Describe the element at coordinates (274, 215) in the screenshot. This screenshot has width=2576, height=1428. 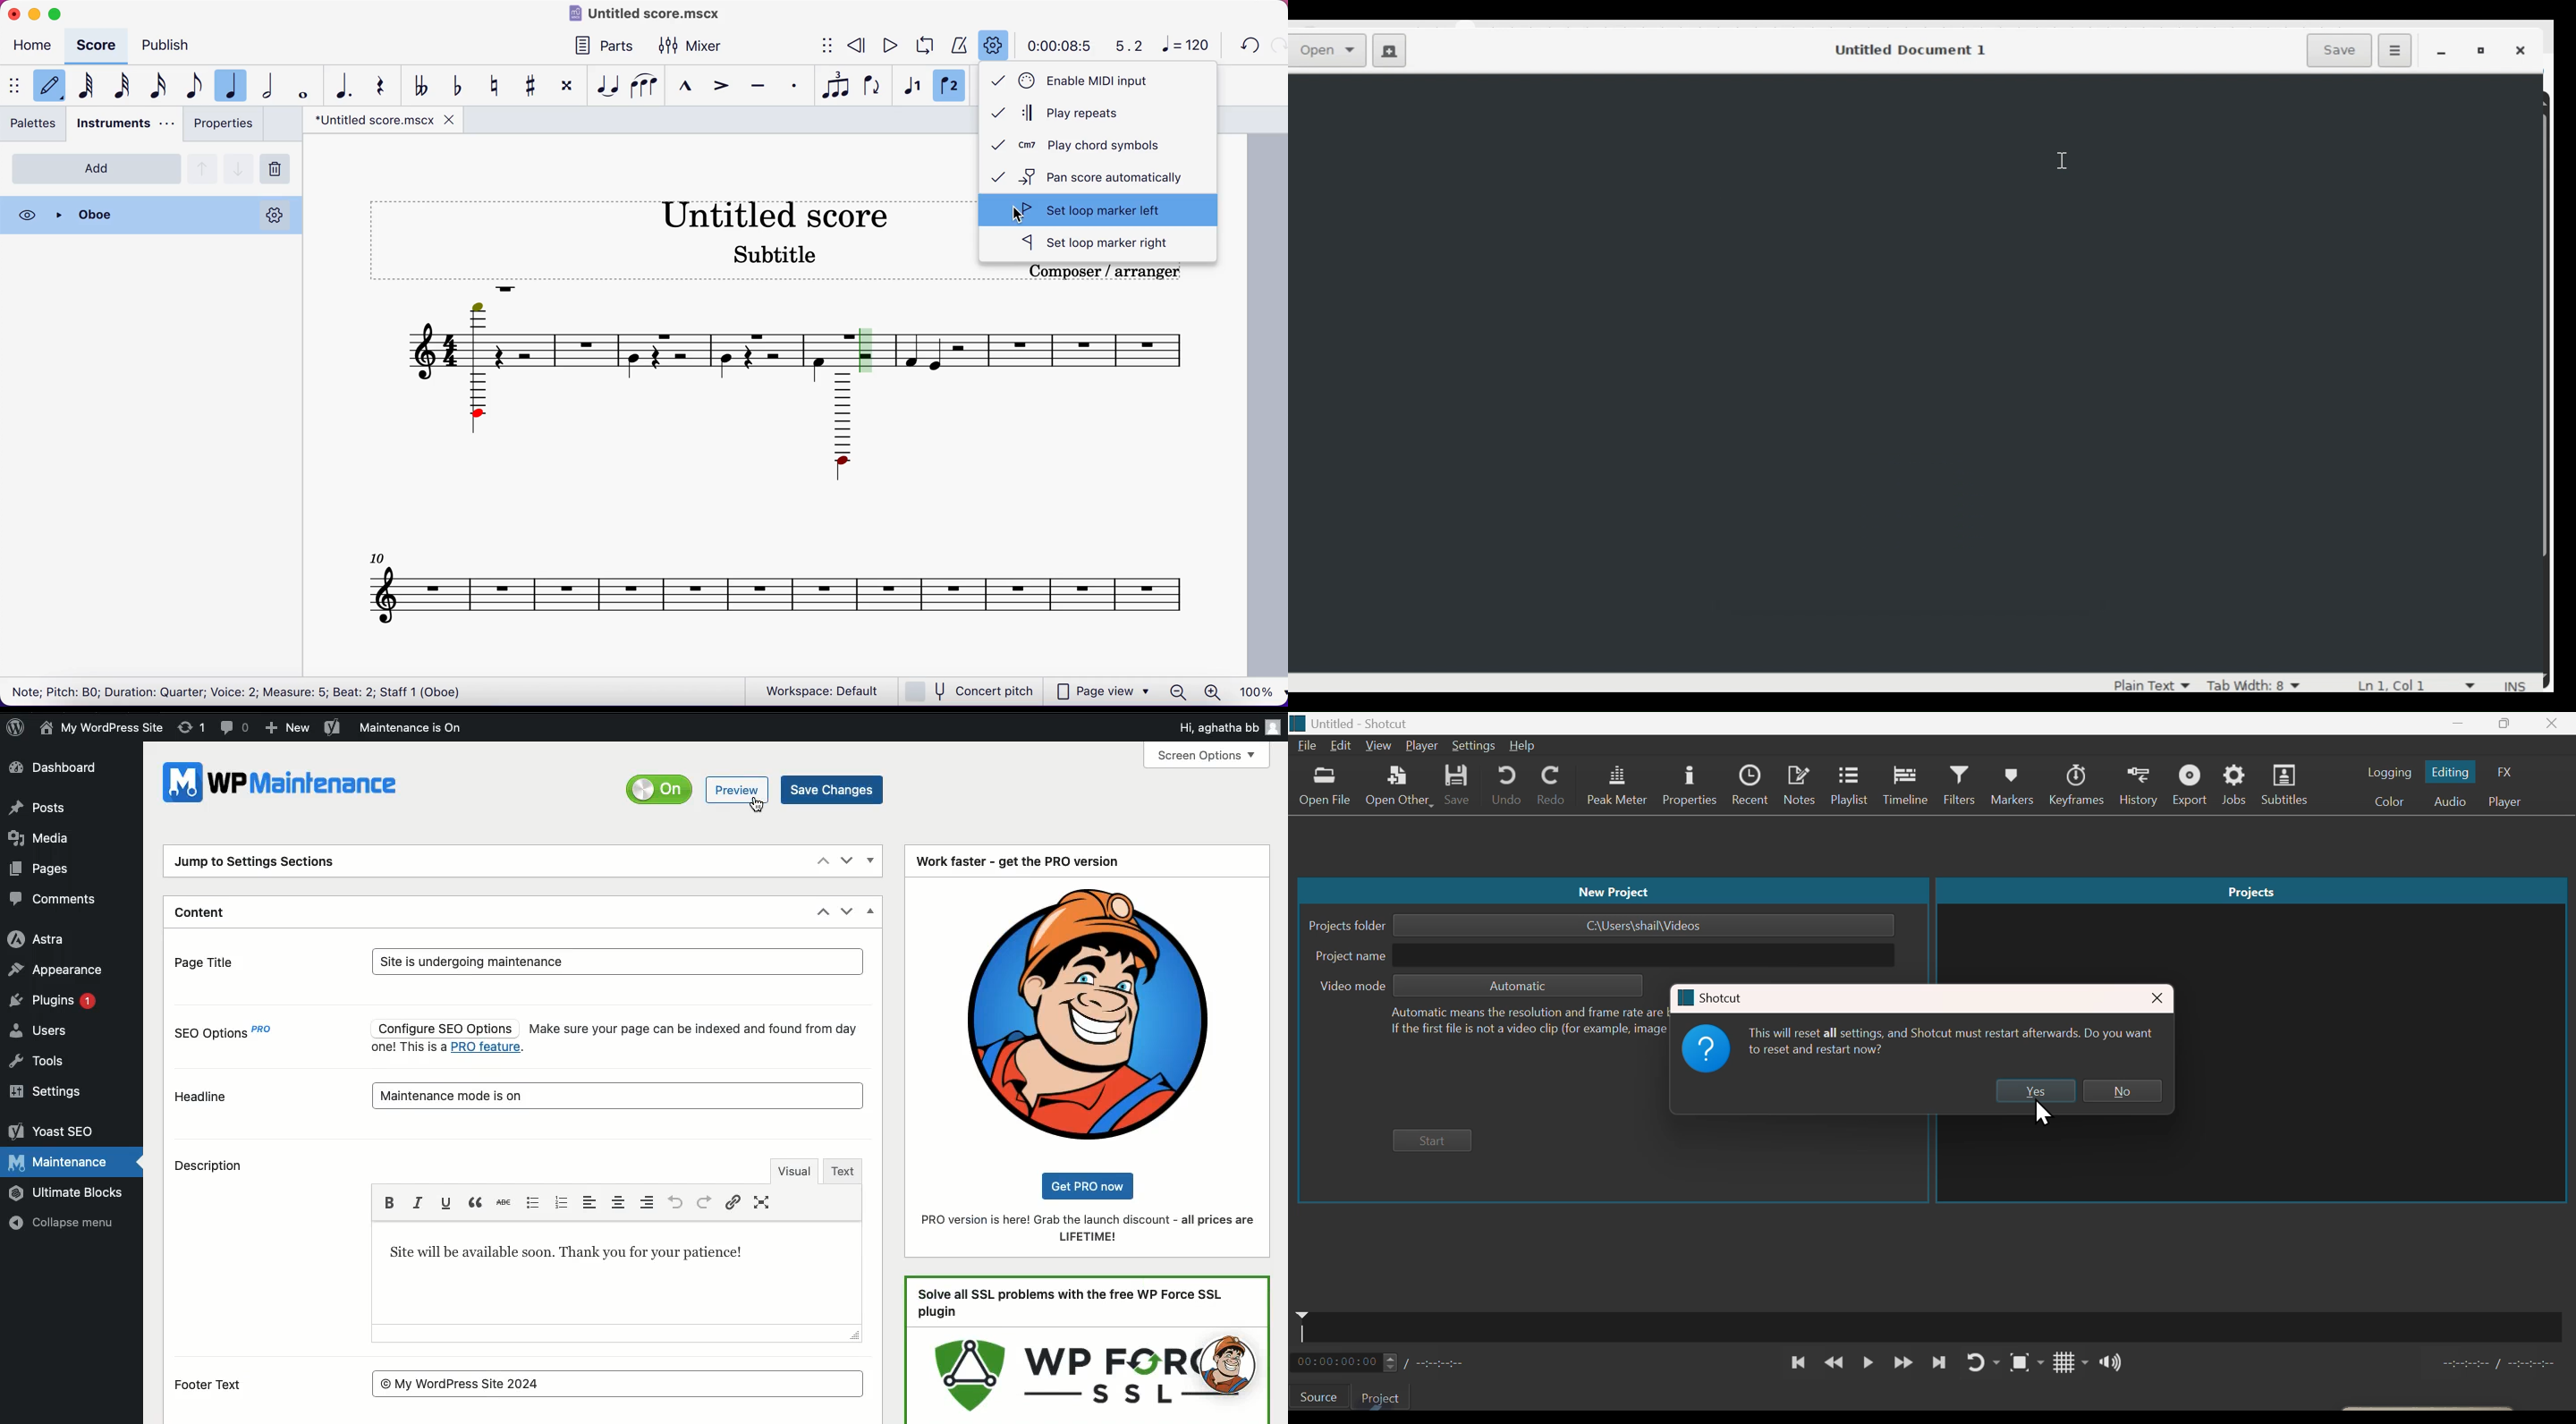
I see `more options` at that location.